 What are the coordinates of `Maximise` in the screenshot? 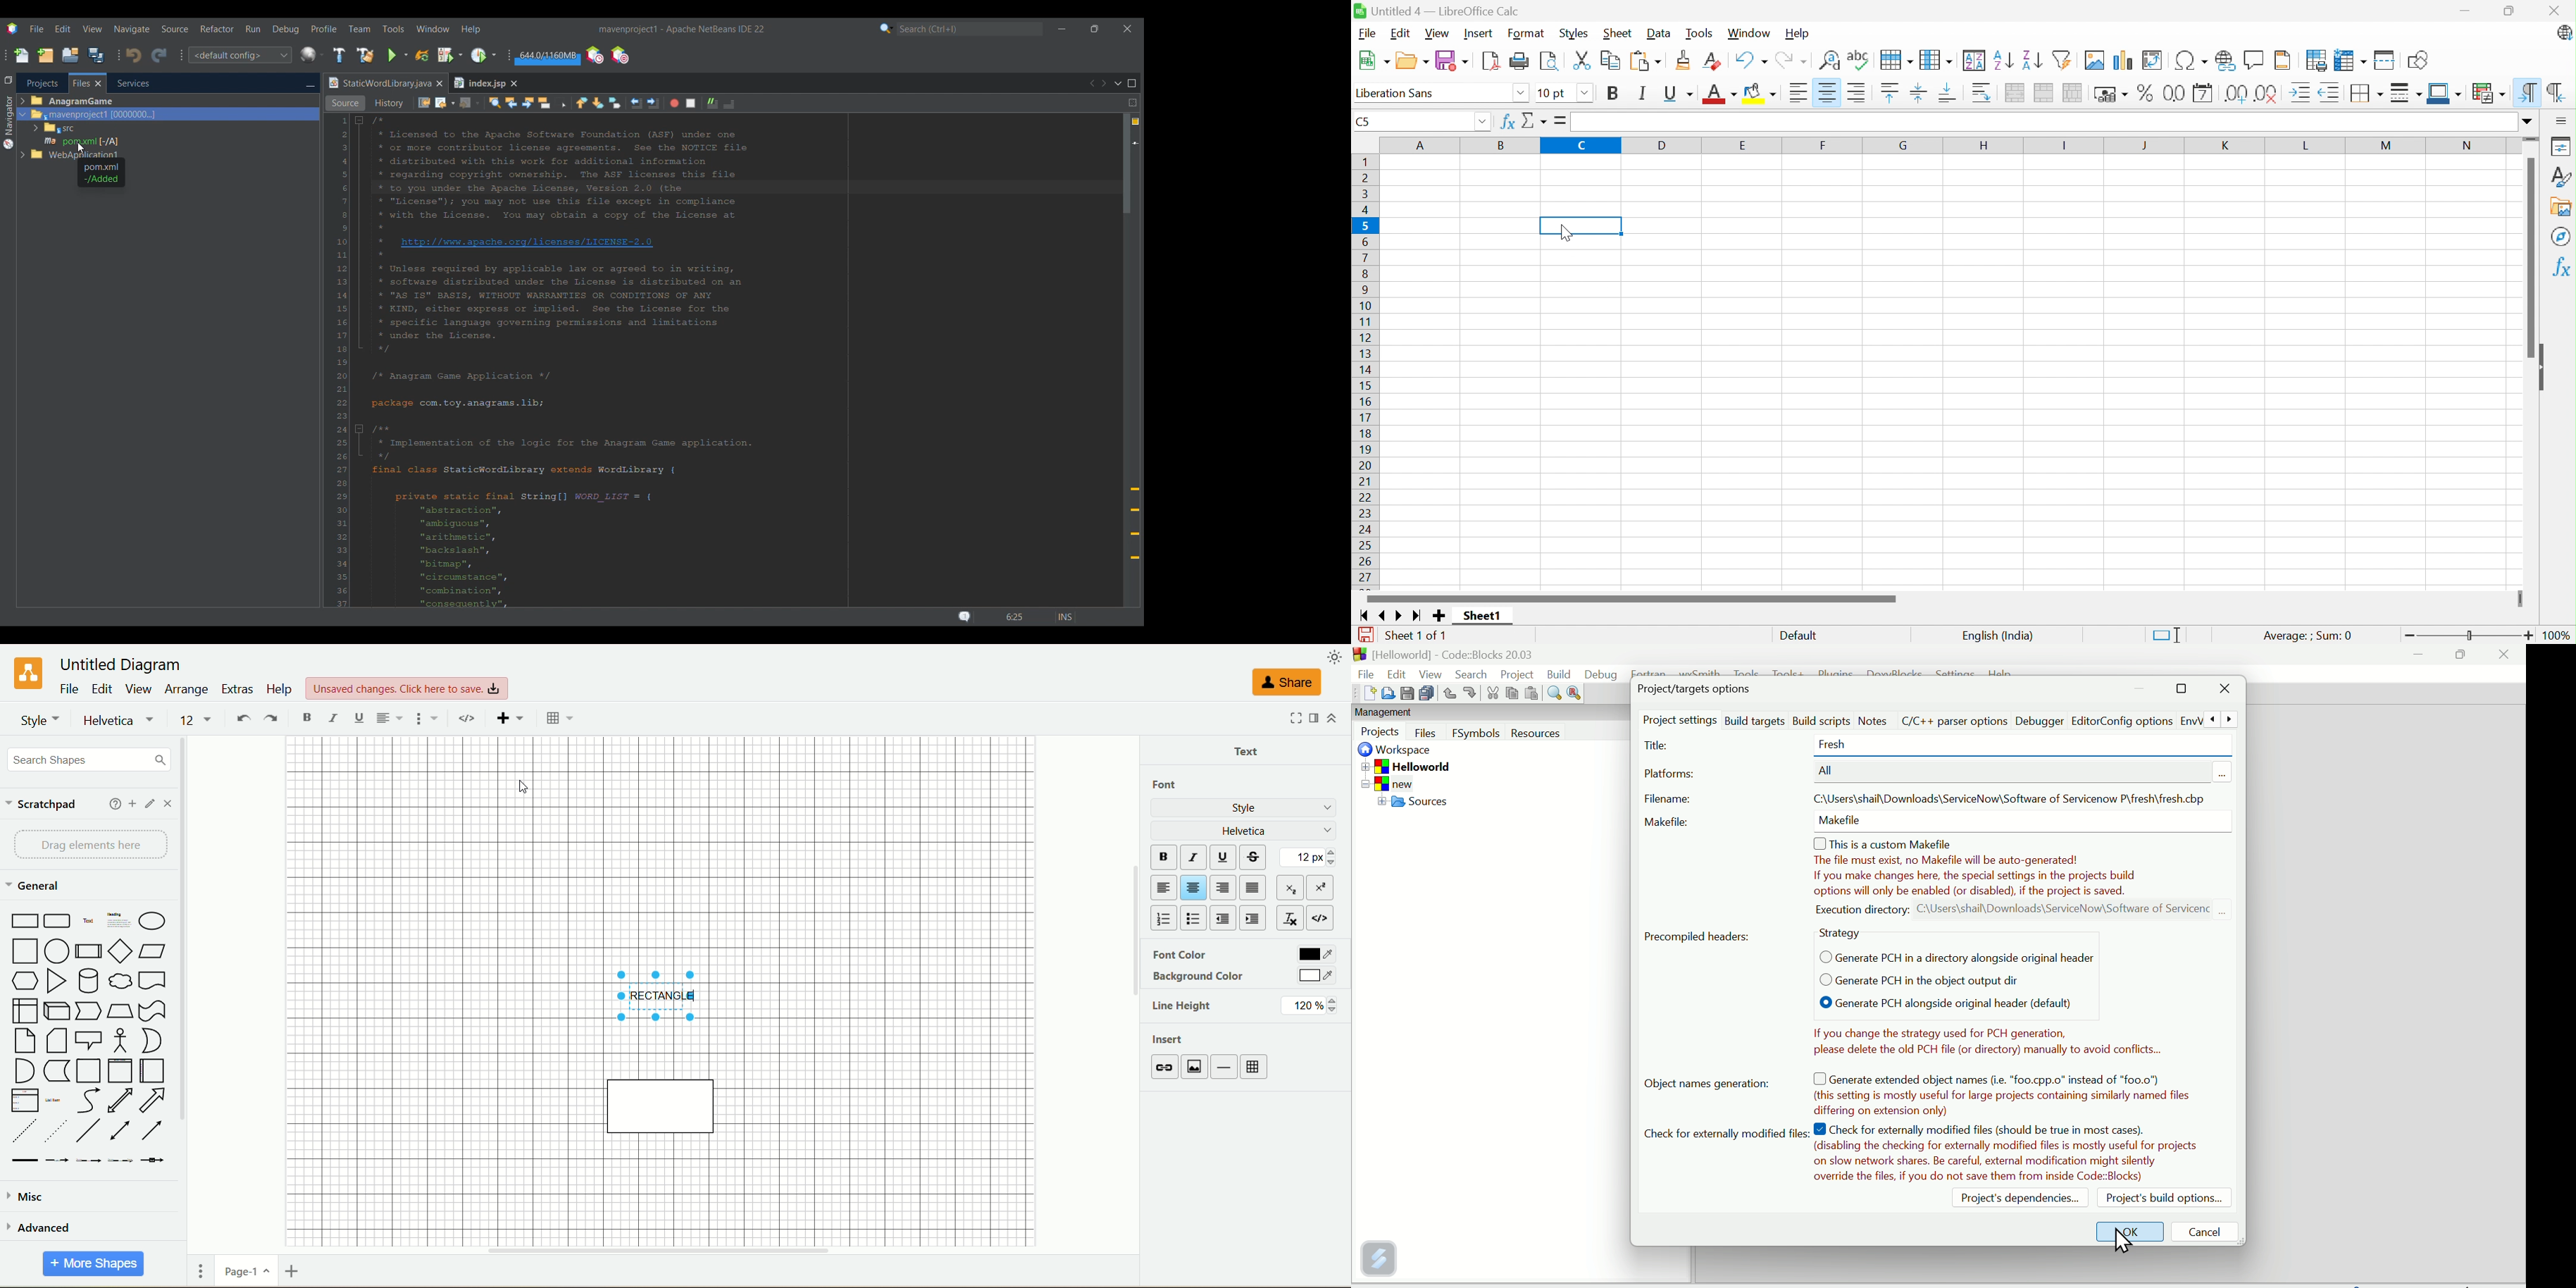 It's located at (2181, 690).